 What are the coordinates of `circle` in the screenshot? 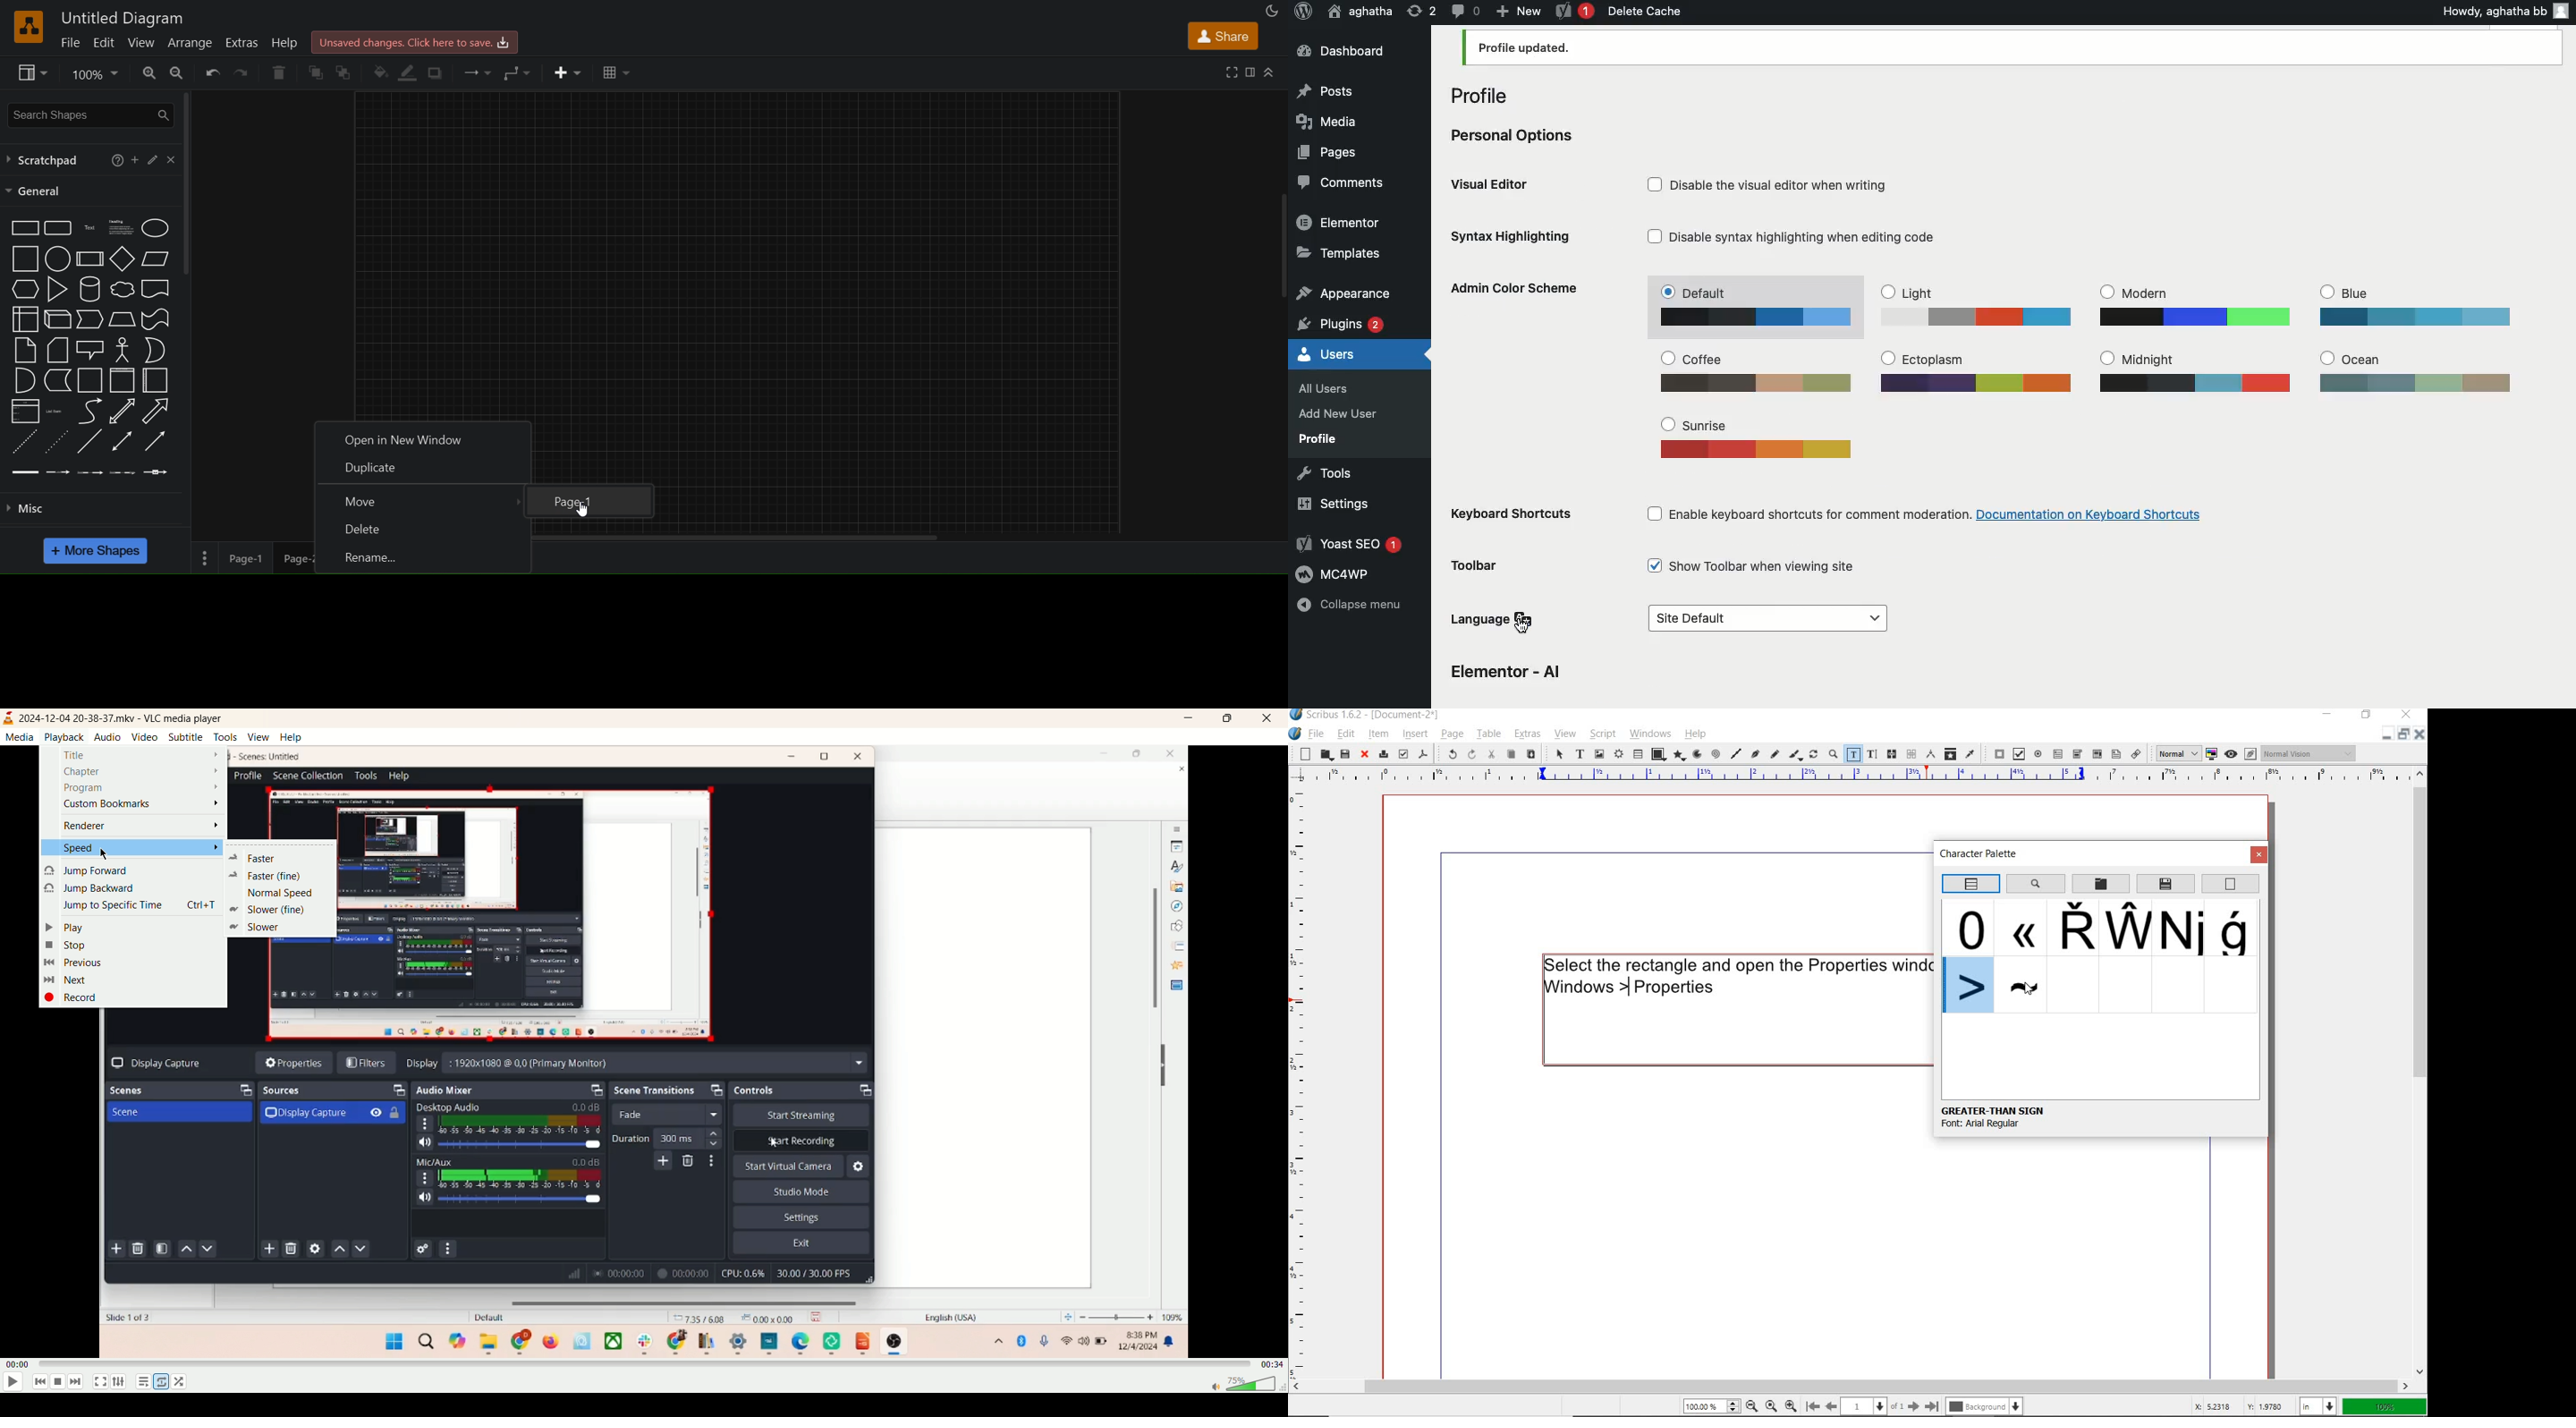 It's located at (56, 259).